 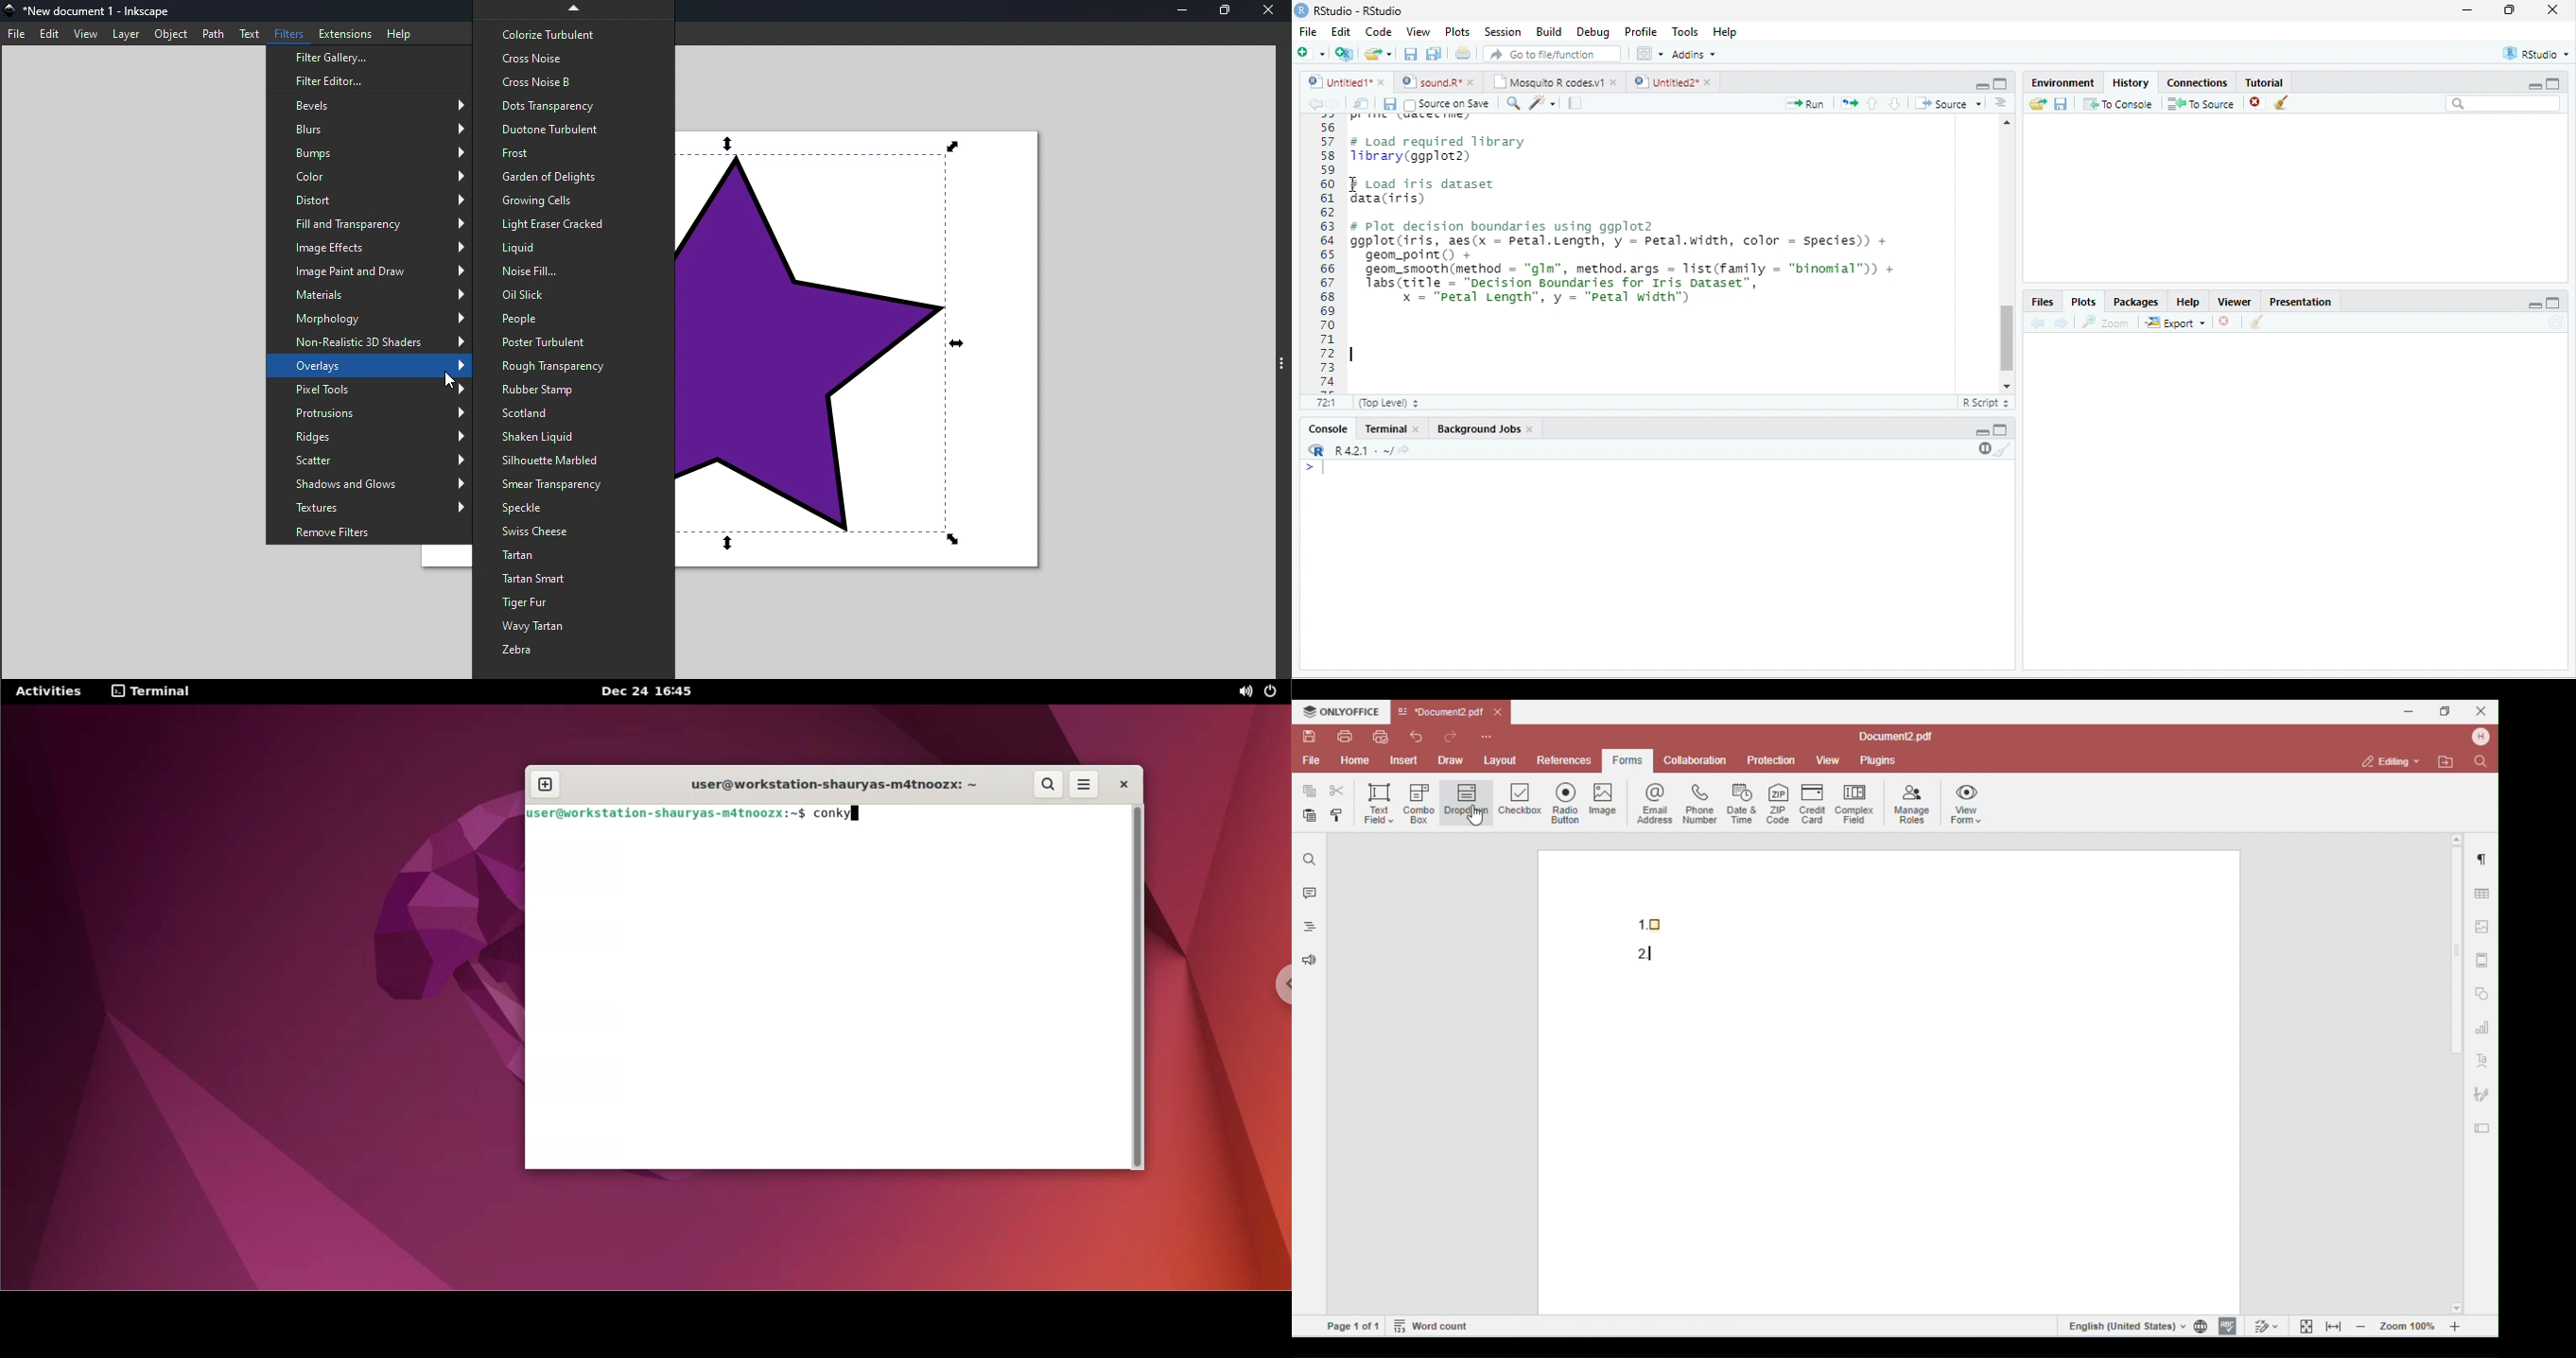 What do you see at coordinates (2281, 103) in the screenshot?
I see `clear` at bounding box center [2281, 103].